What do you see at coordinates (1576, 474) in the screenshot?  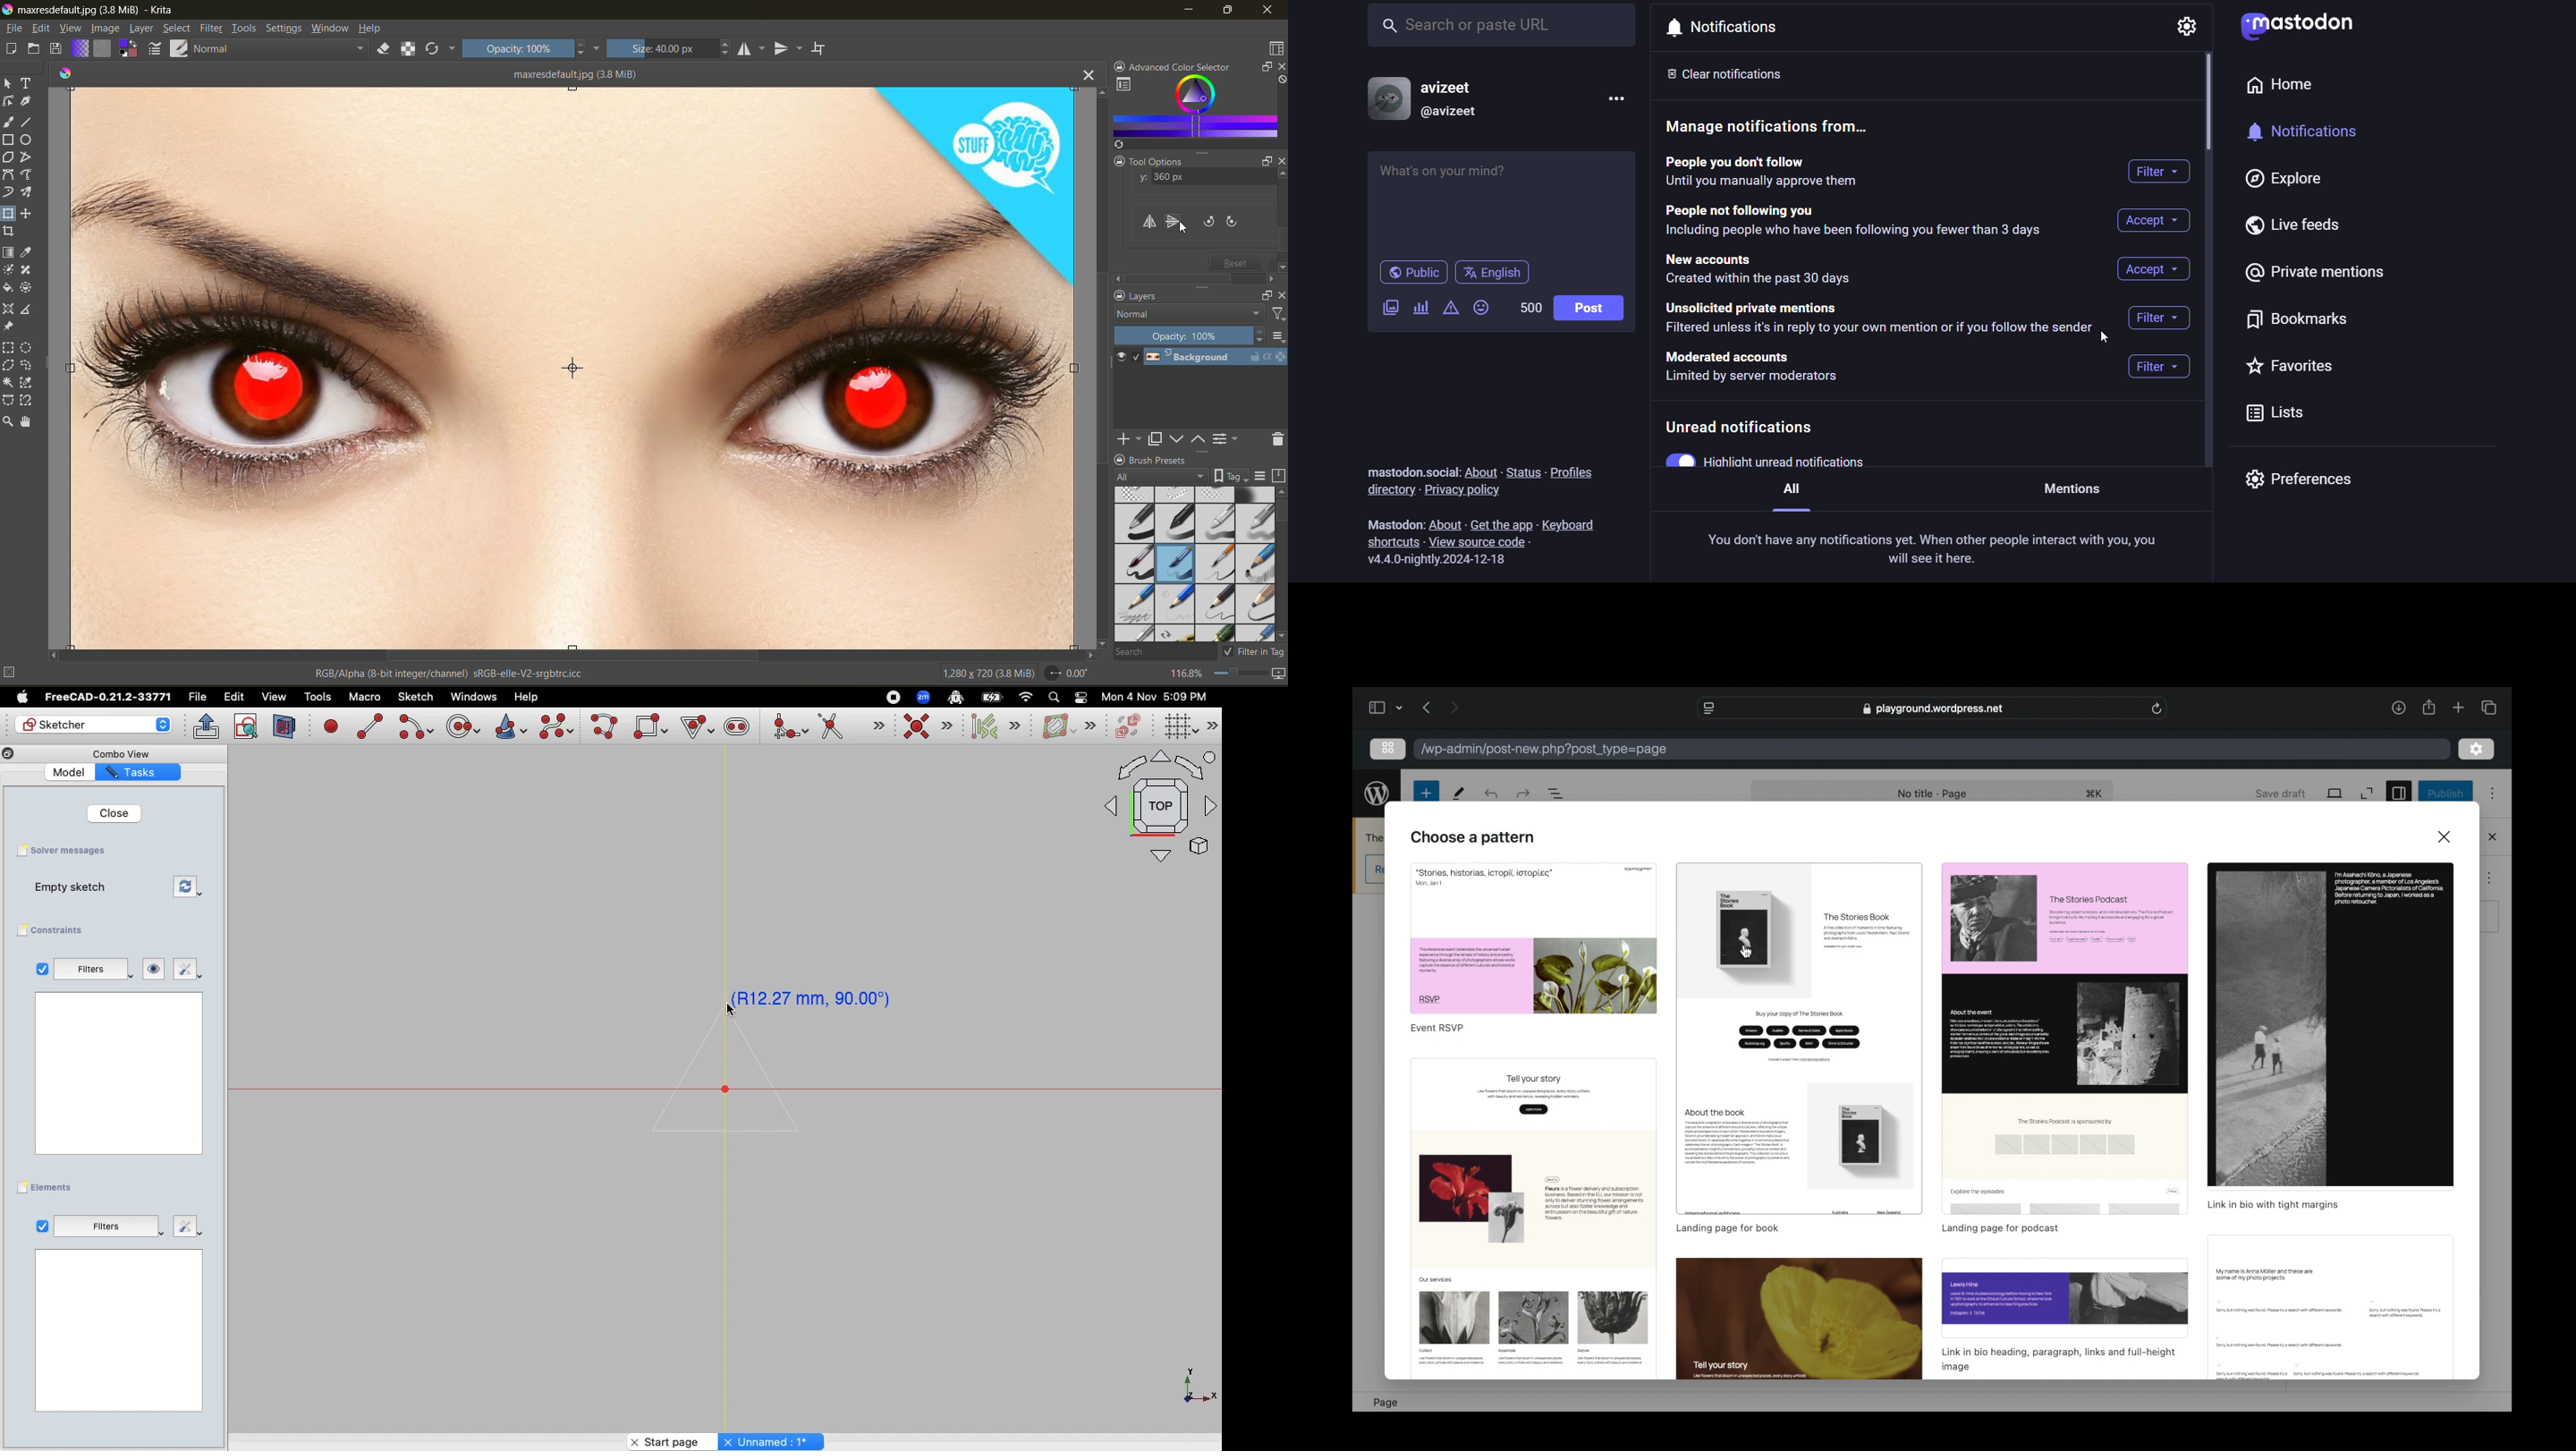 I see `profiles` at bounding box center [1576, 474].